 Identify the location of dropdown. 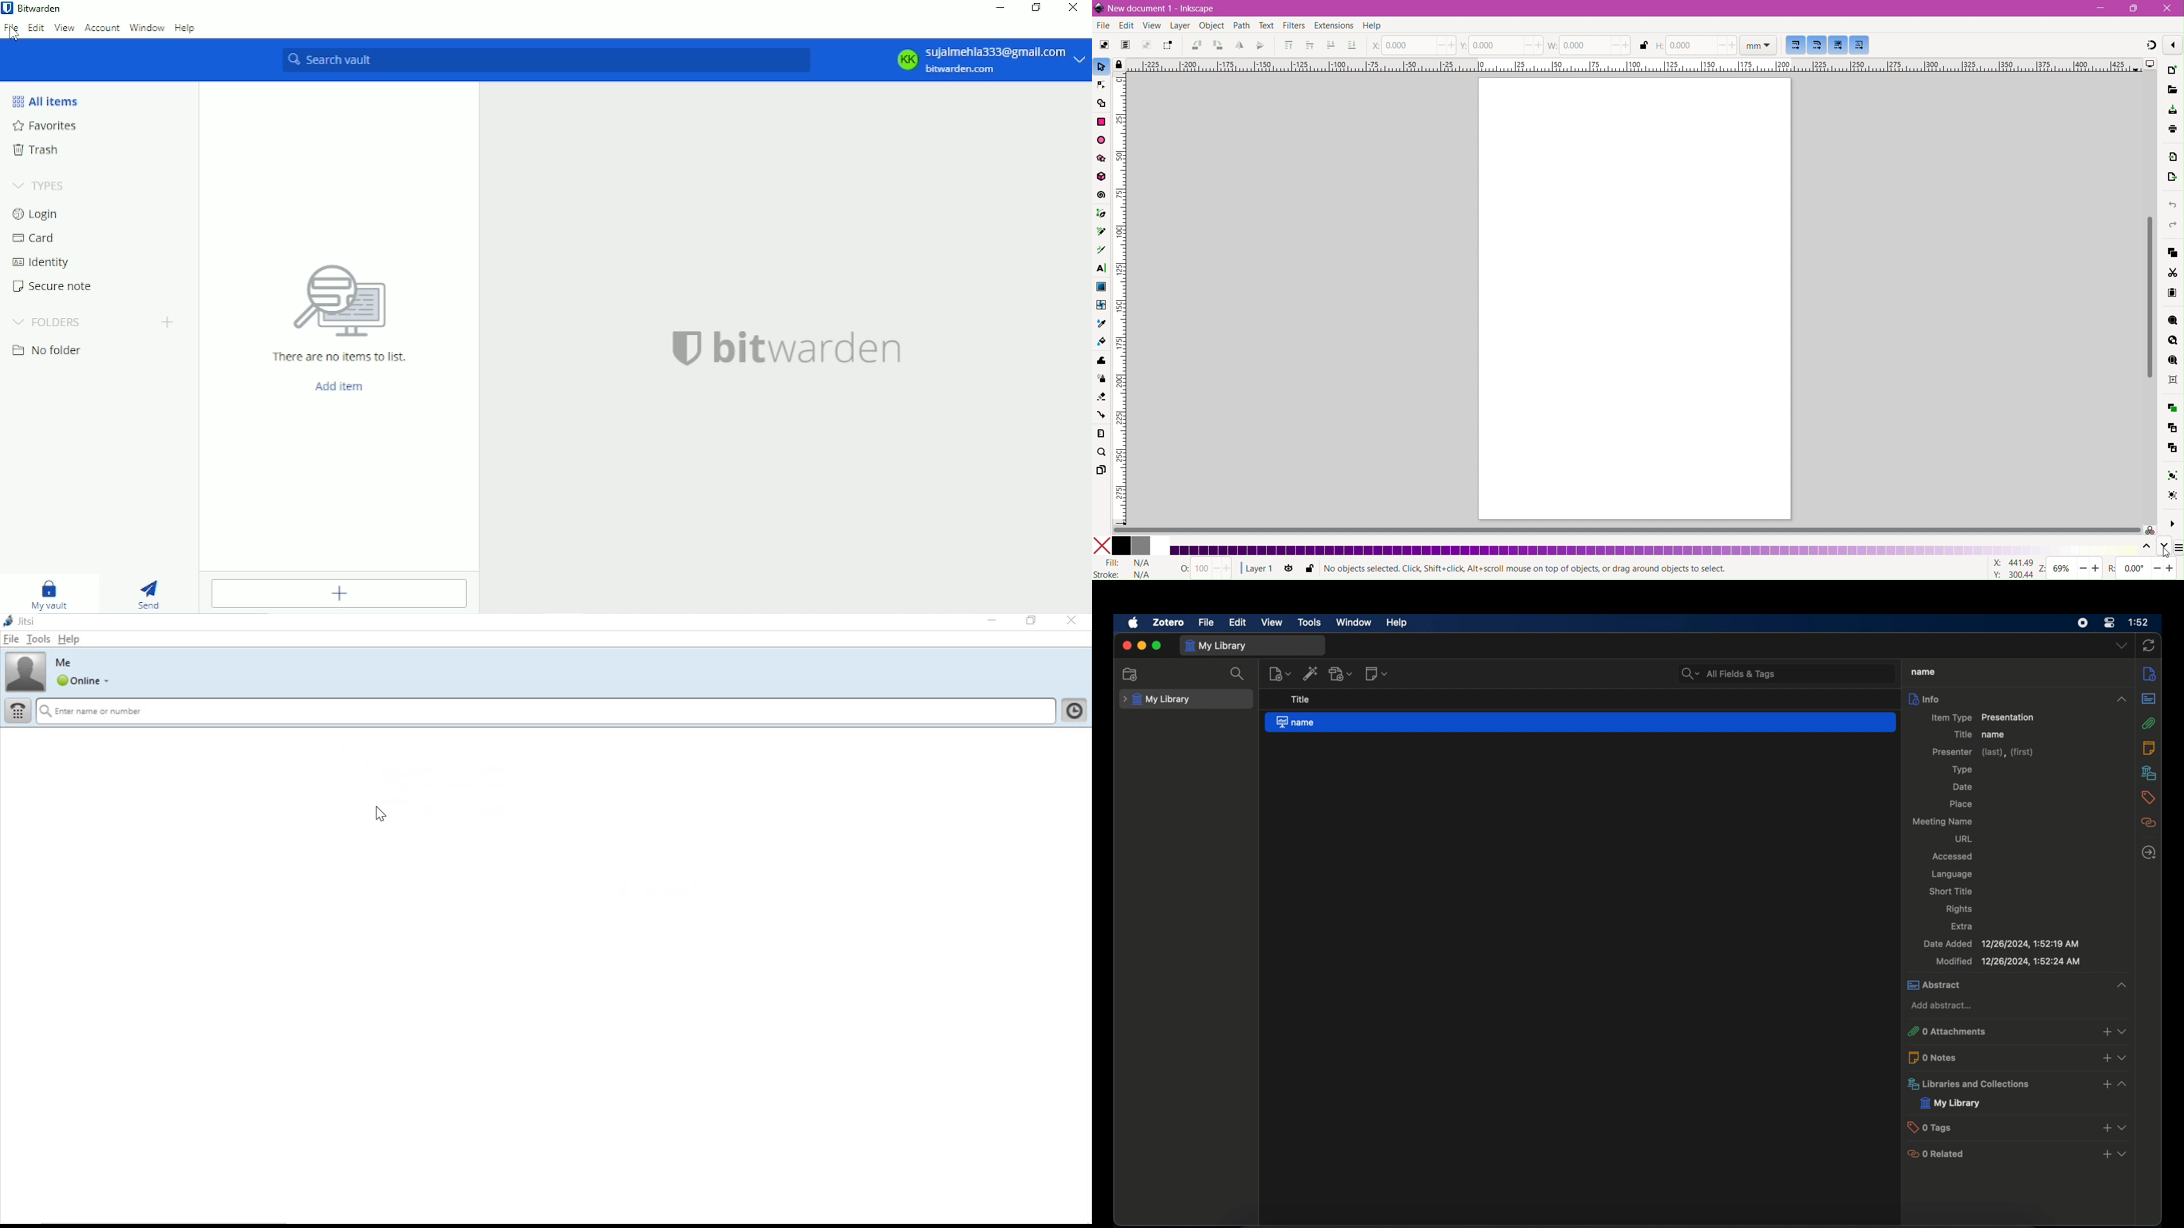
(2122, 646).